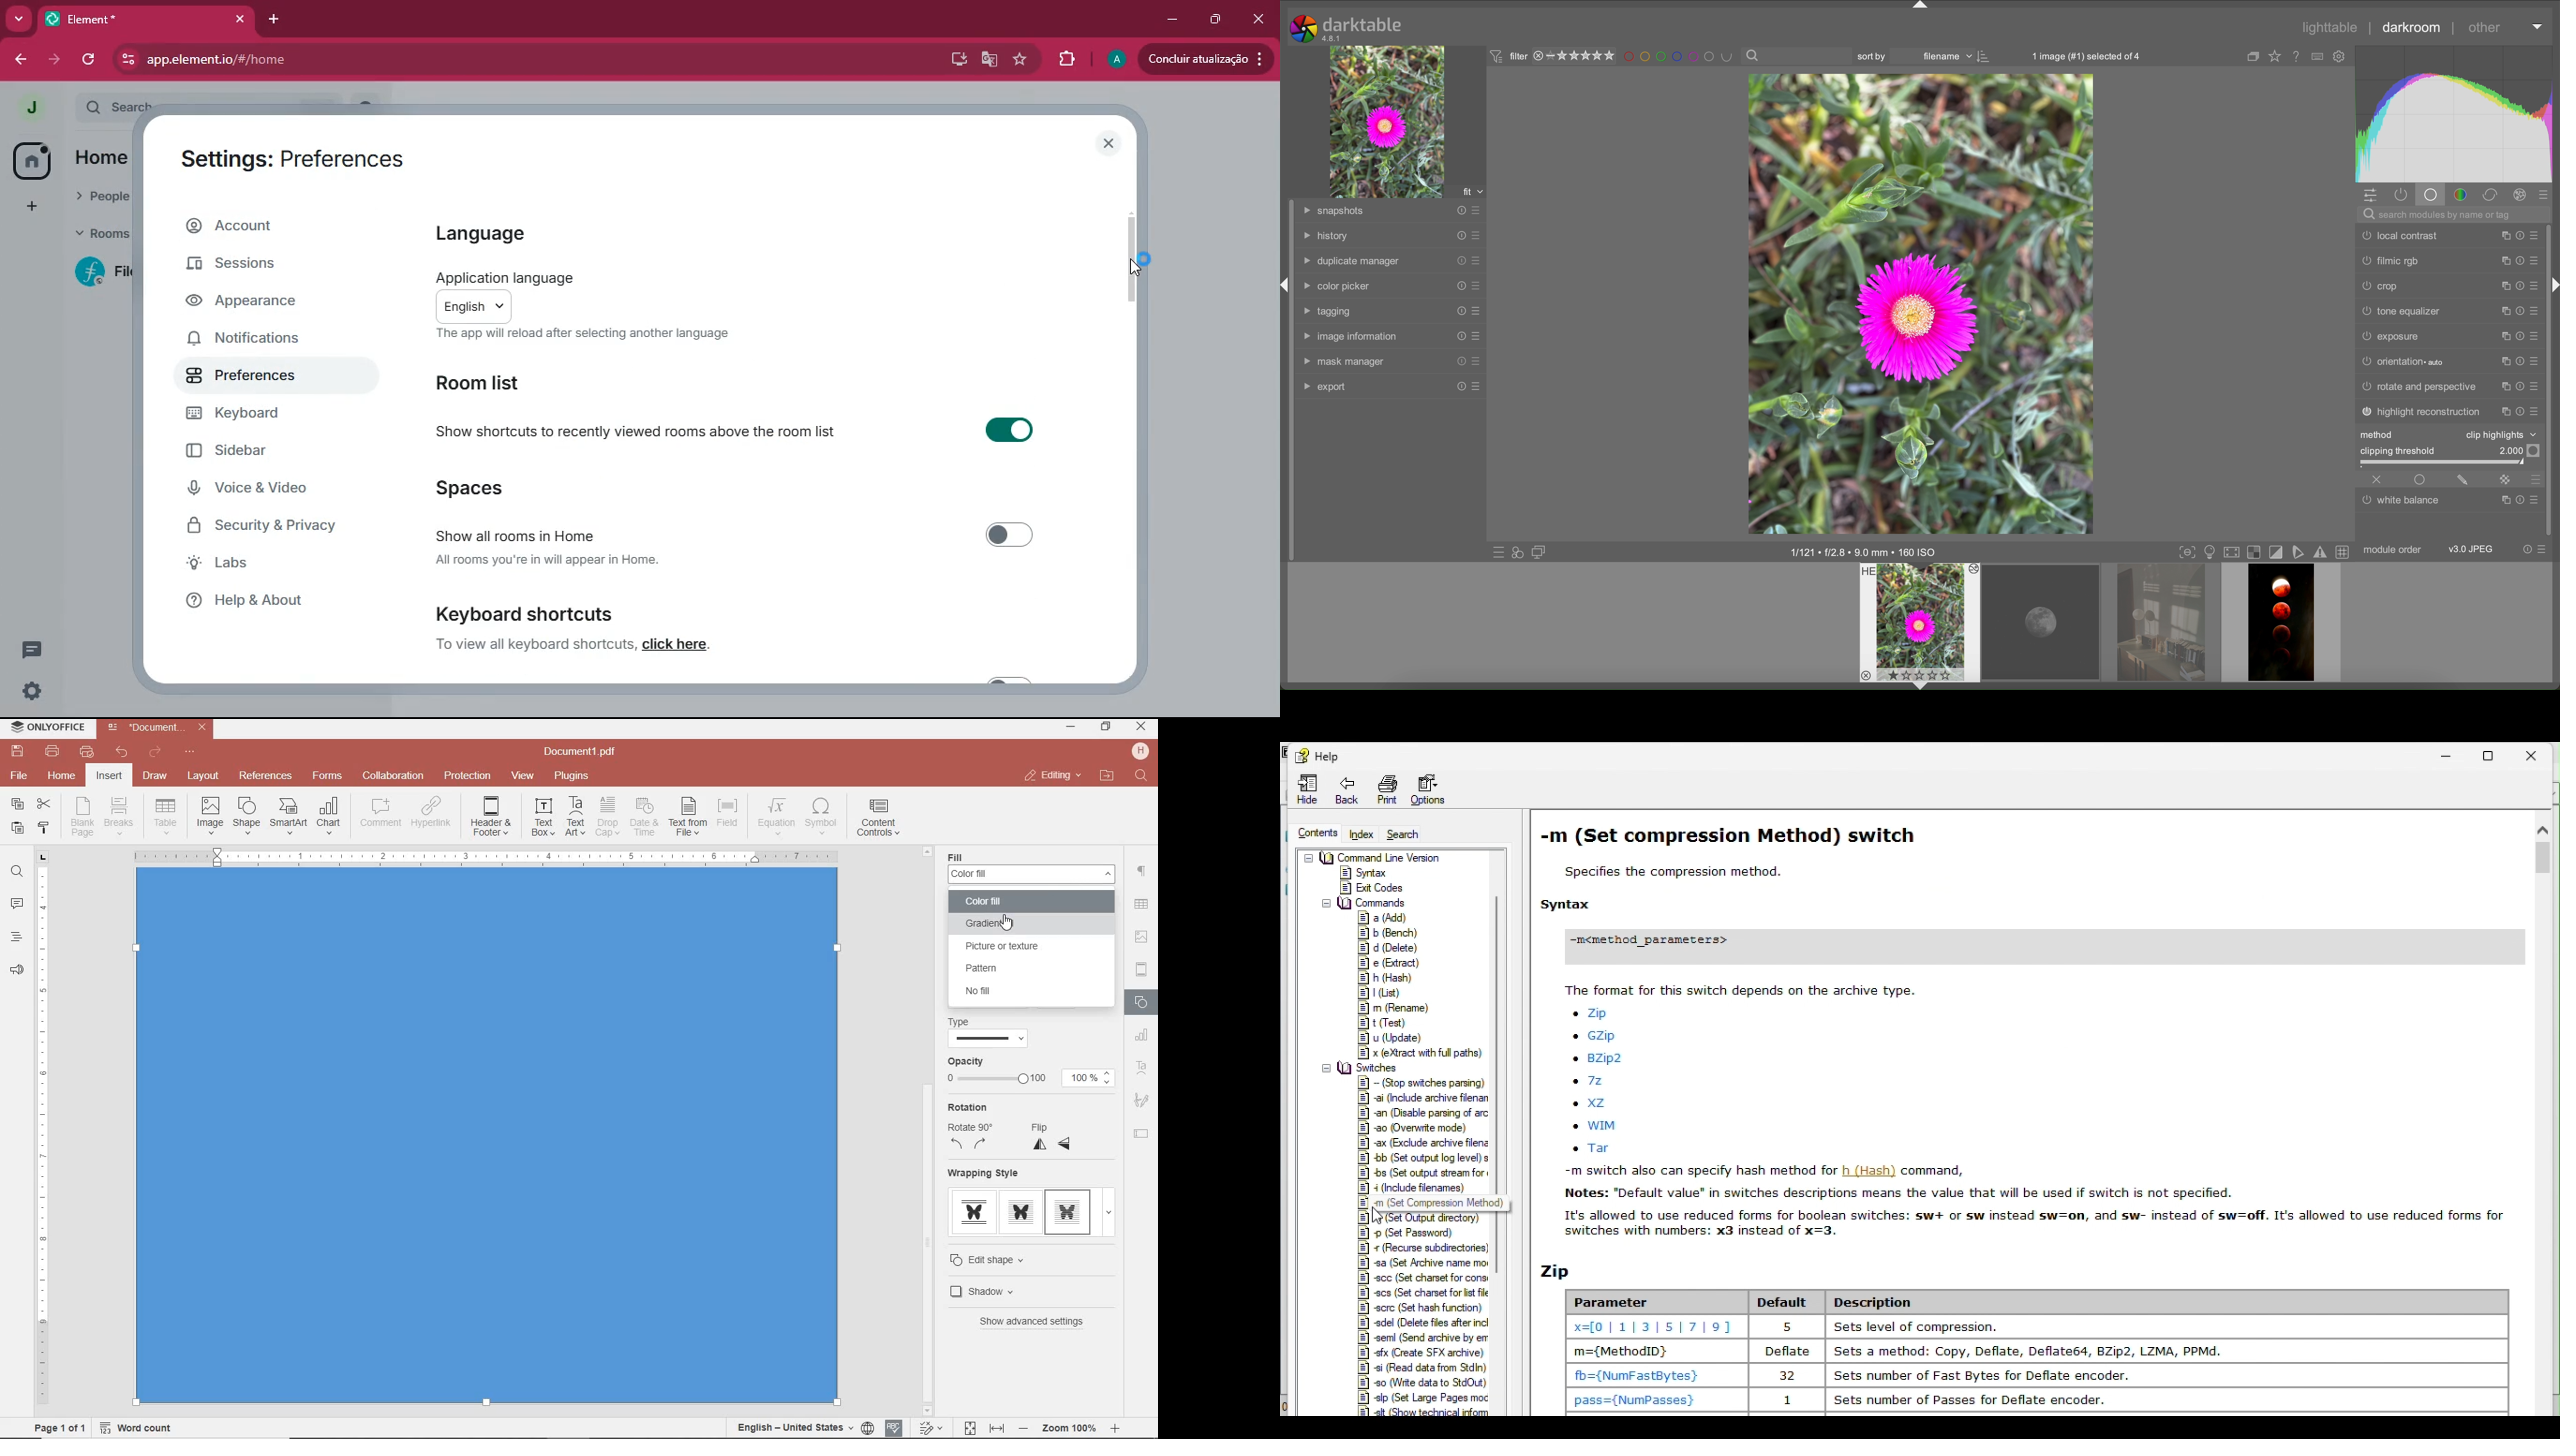 The height and width of the screenshot is (1456, 2576). What do you see at coordinates (2518, 500) in the screenshot?
I see `reset presets` at bounding box center [2518, 500].